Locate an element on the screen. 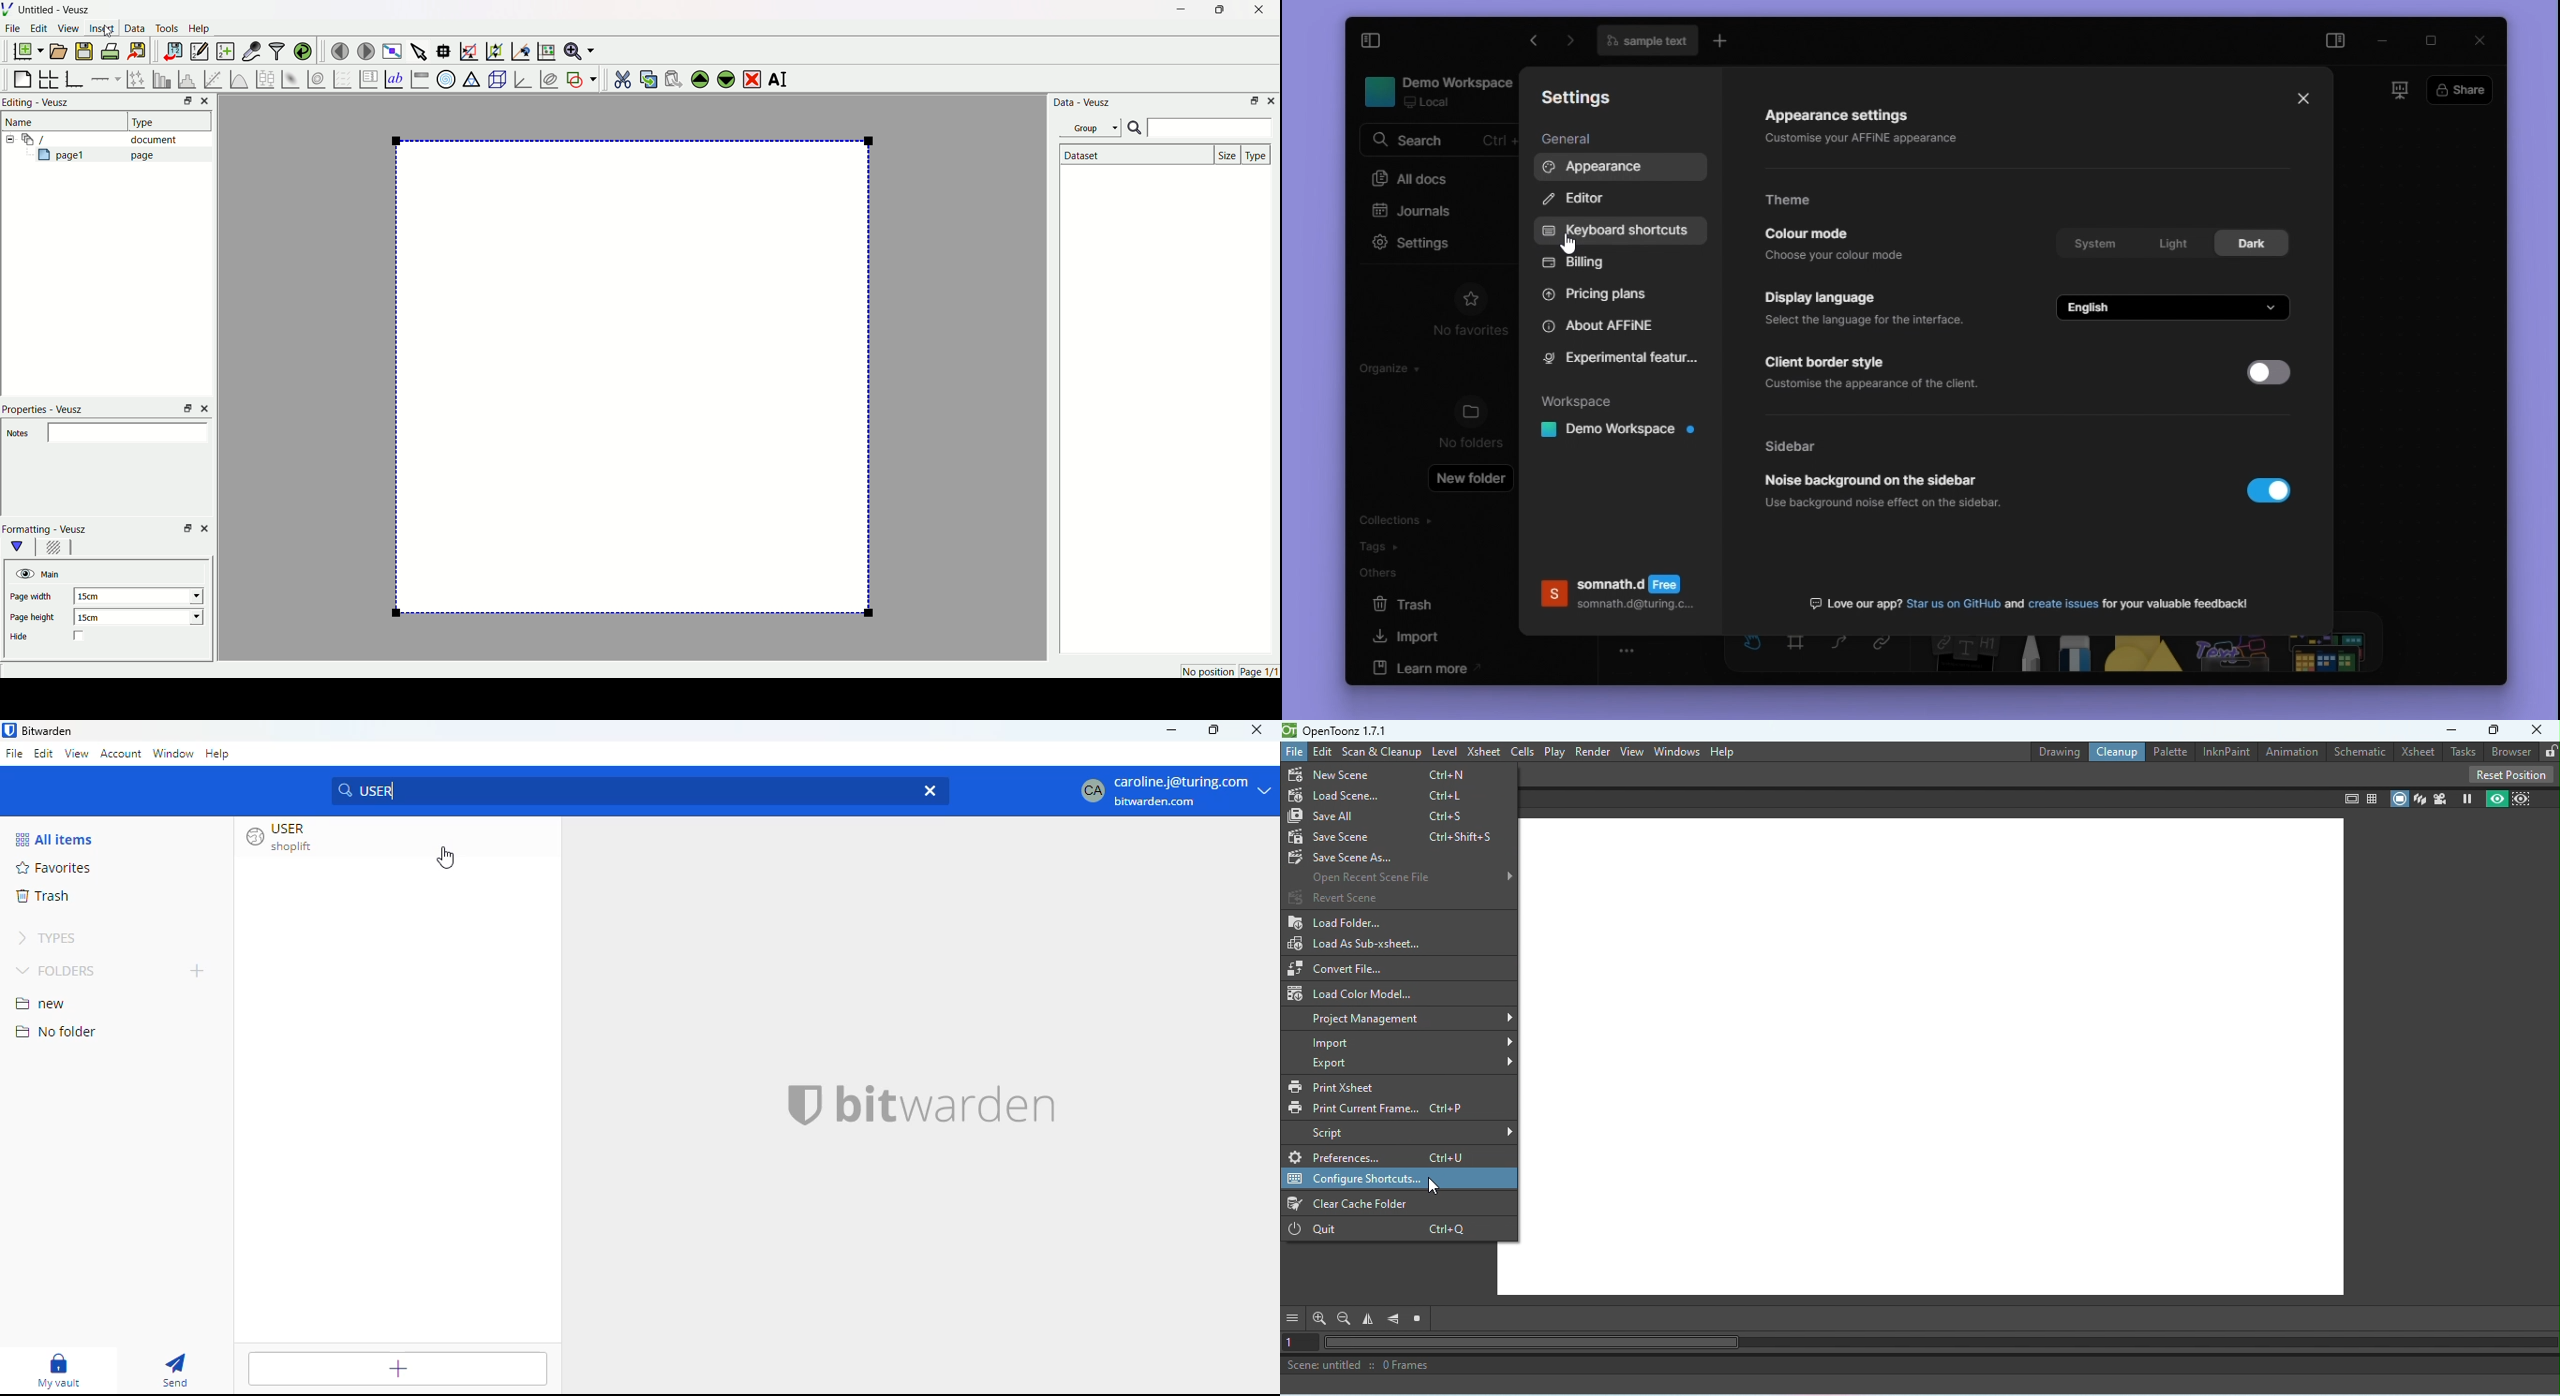 Image resolution: width=2576 pixels, height=1400 pixels. Camera view is located at coordinates (2440, 799).